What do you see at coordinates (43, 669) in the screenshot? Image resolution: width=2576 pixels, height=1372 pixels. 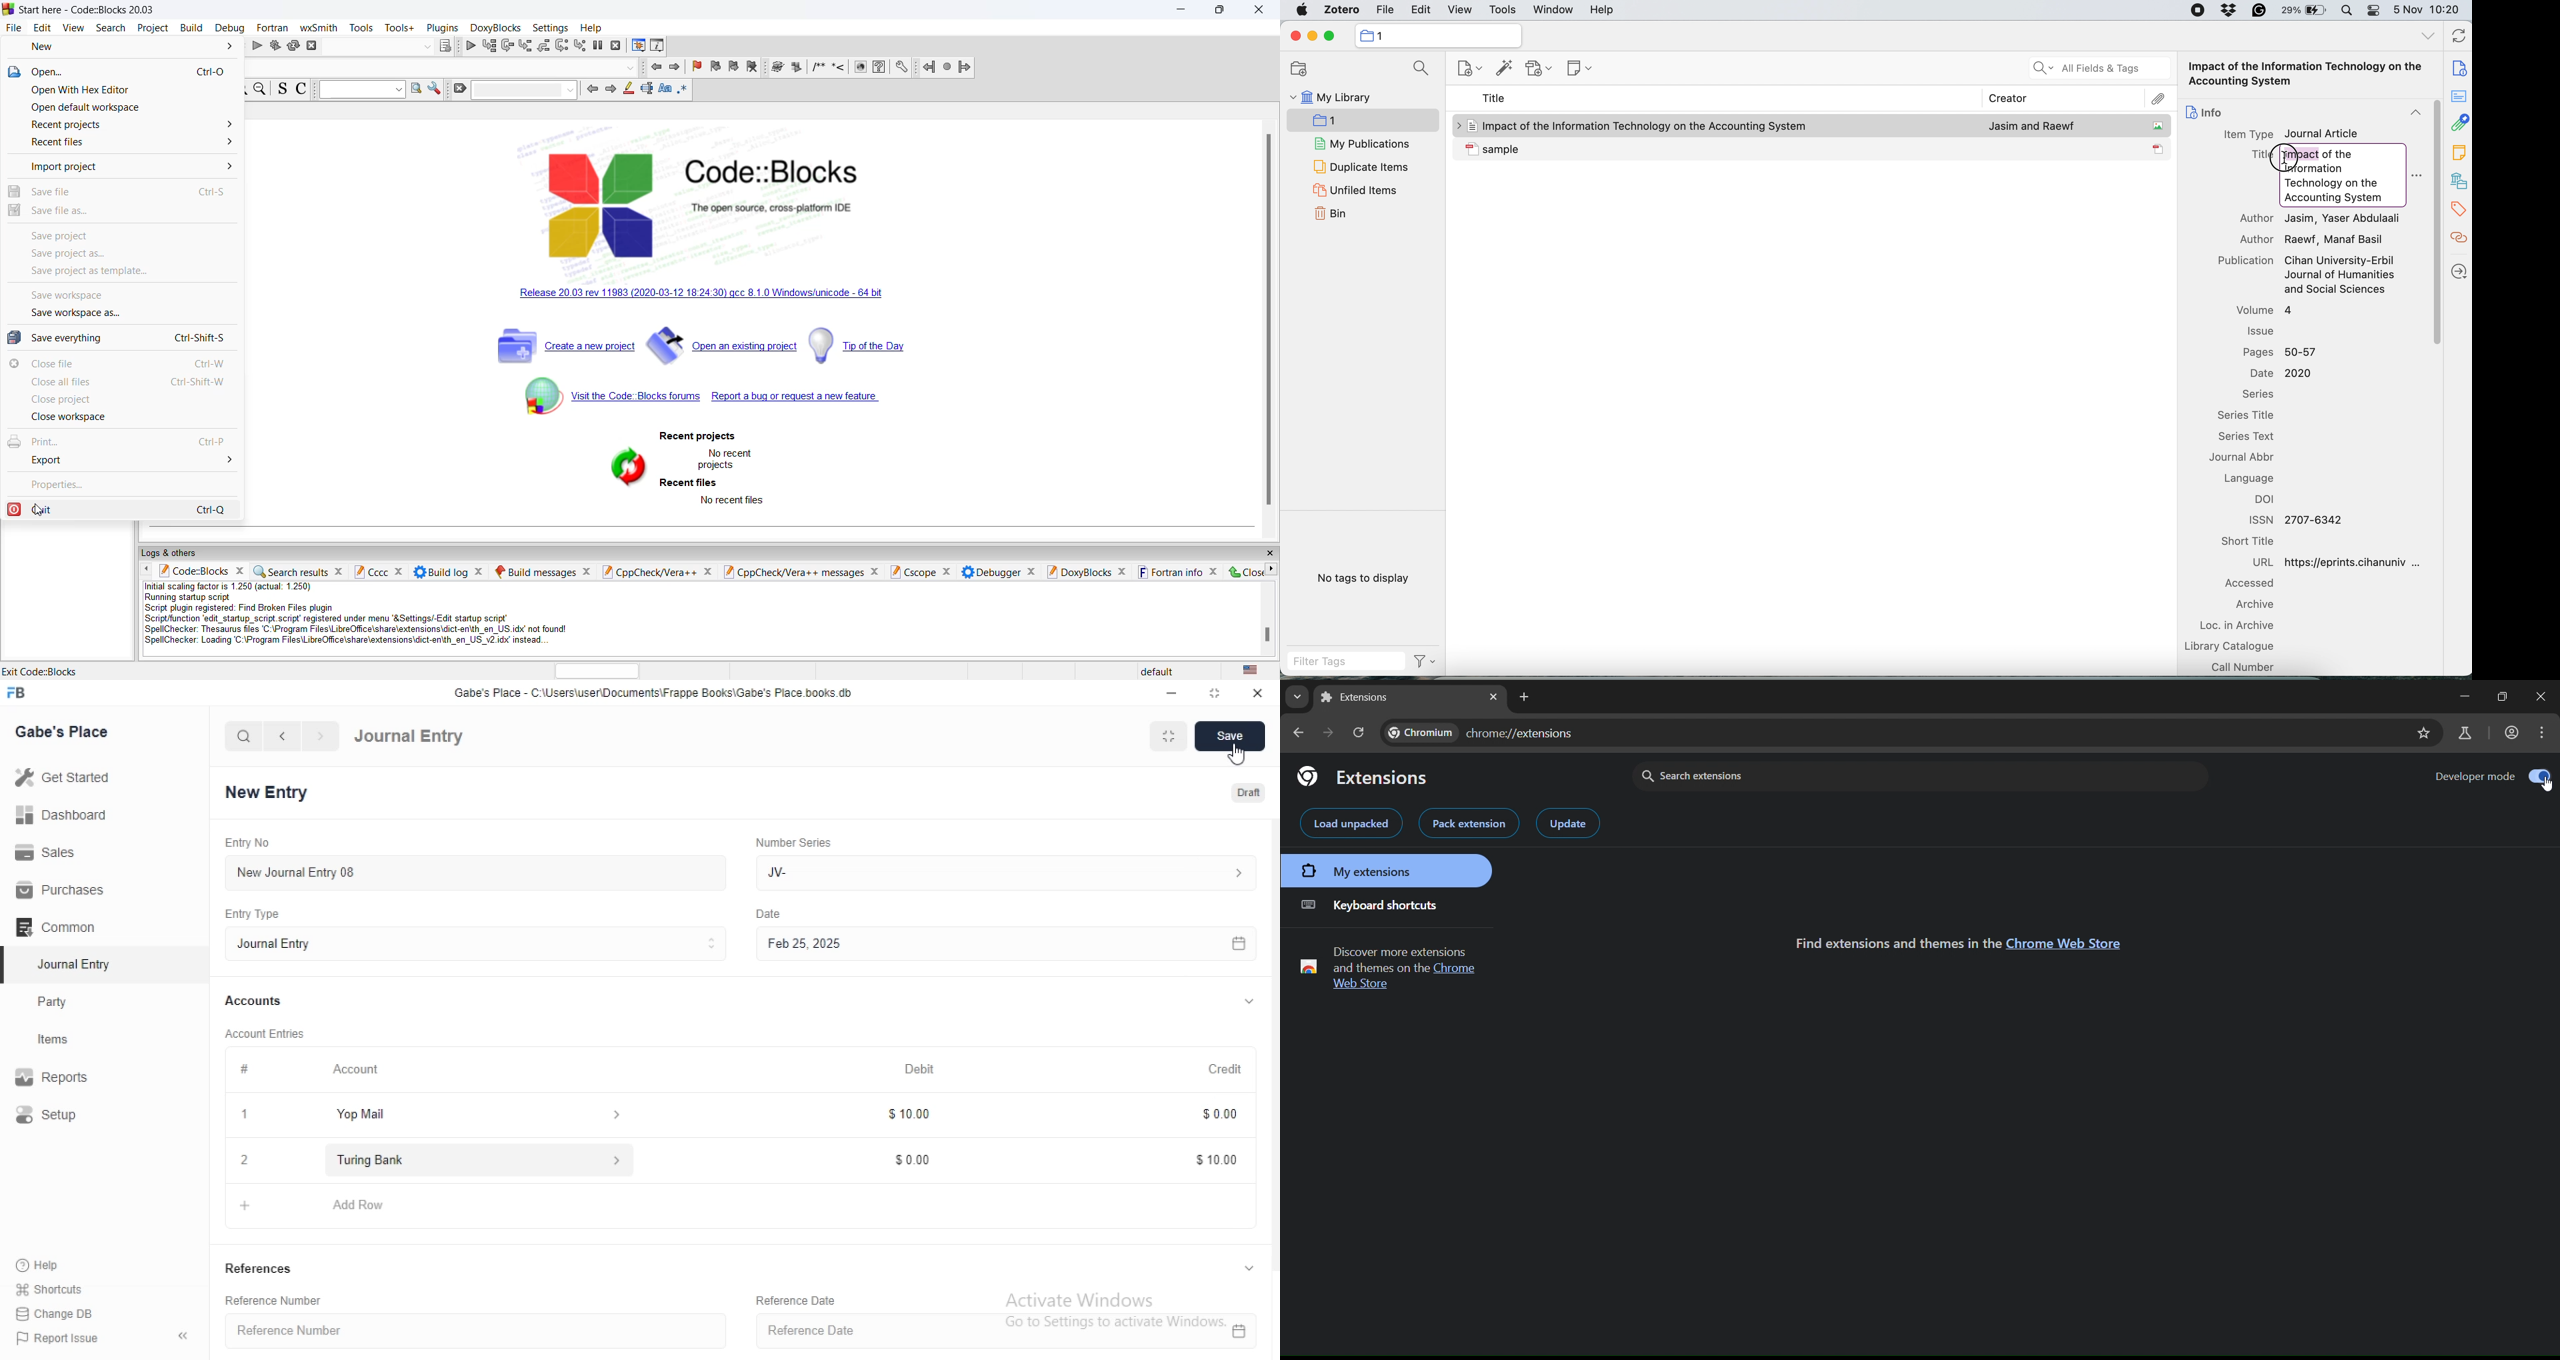 I see `start here` at bounding box center [43, 669].